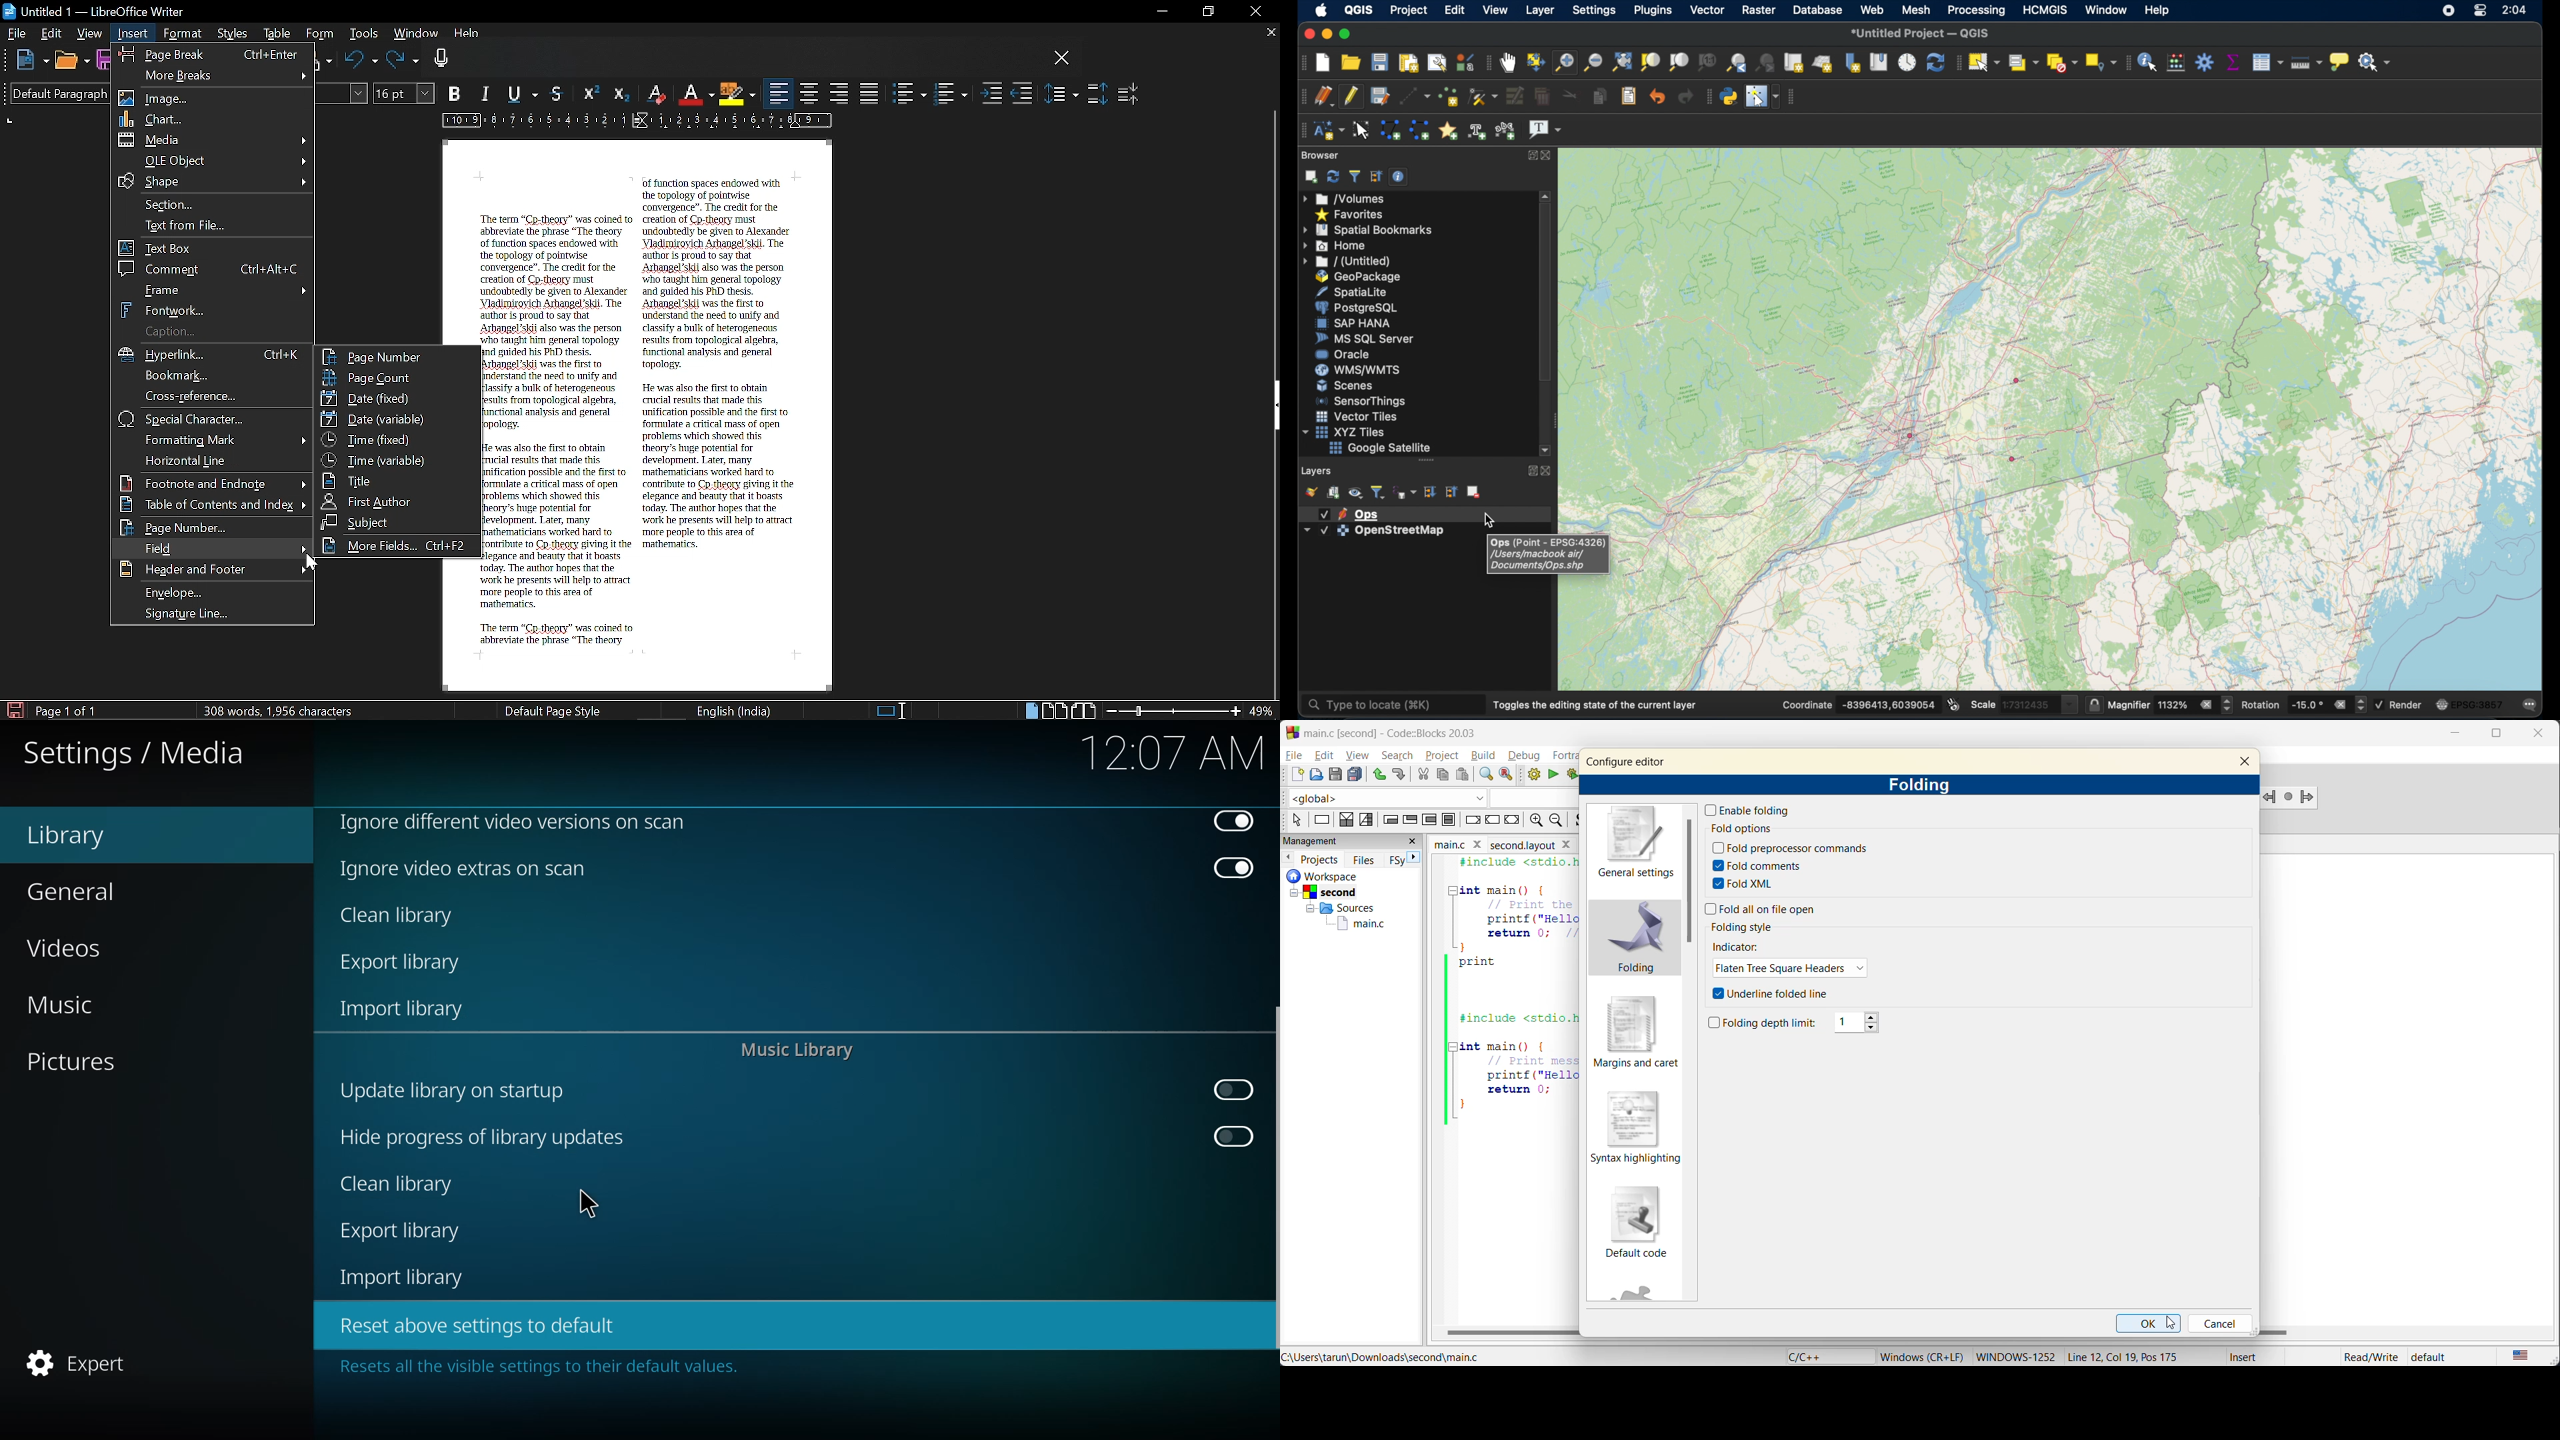 This screenshot has width=2576, height=1456. I want to click on The first author , so click(397, 501).